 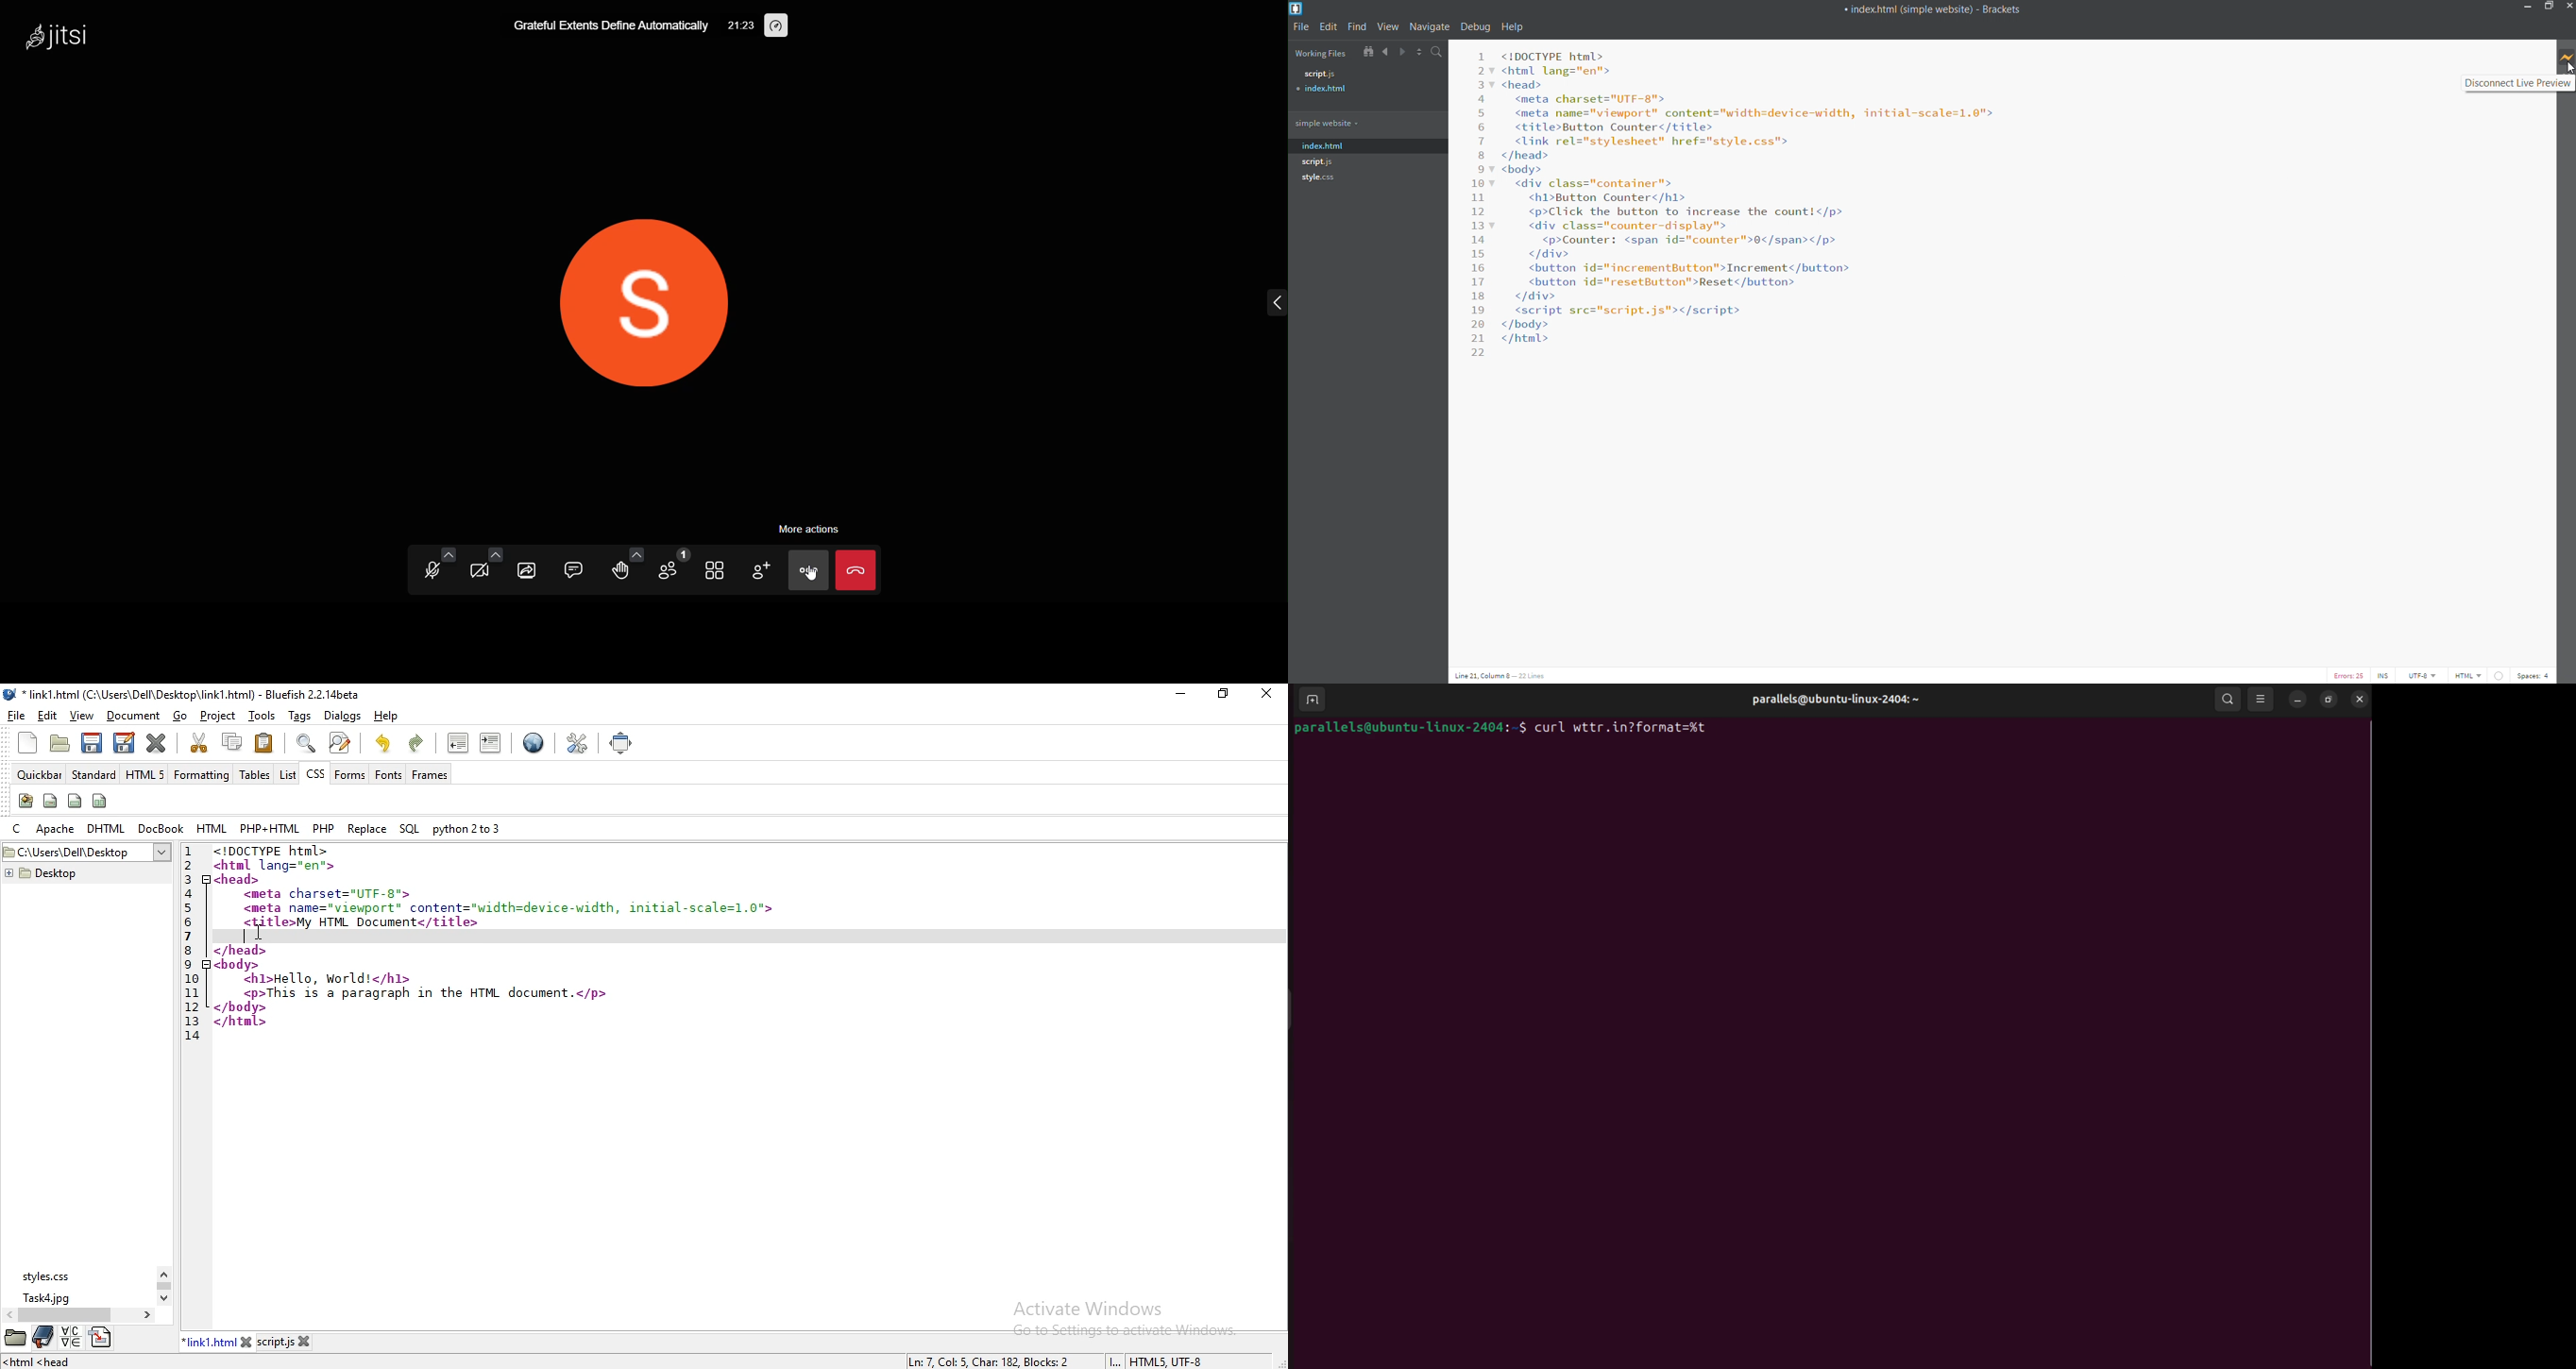 I want to click on frames, so click(x=429, y=774).